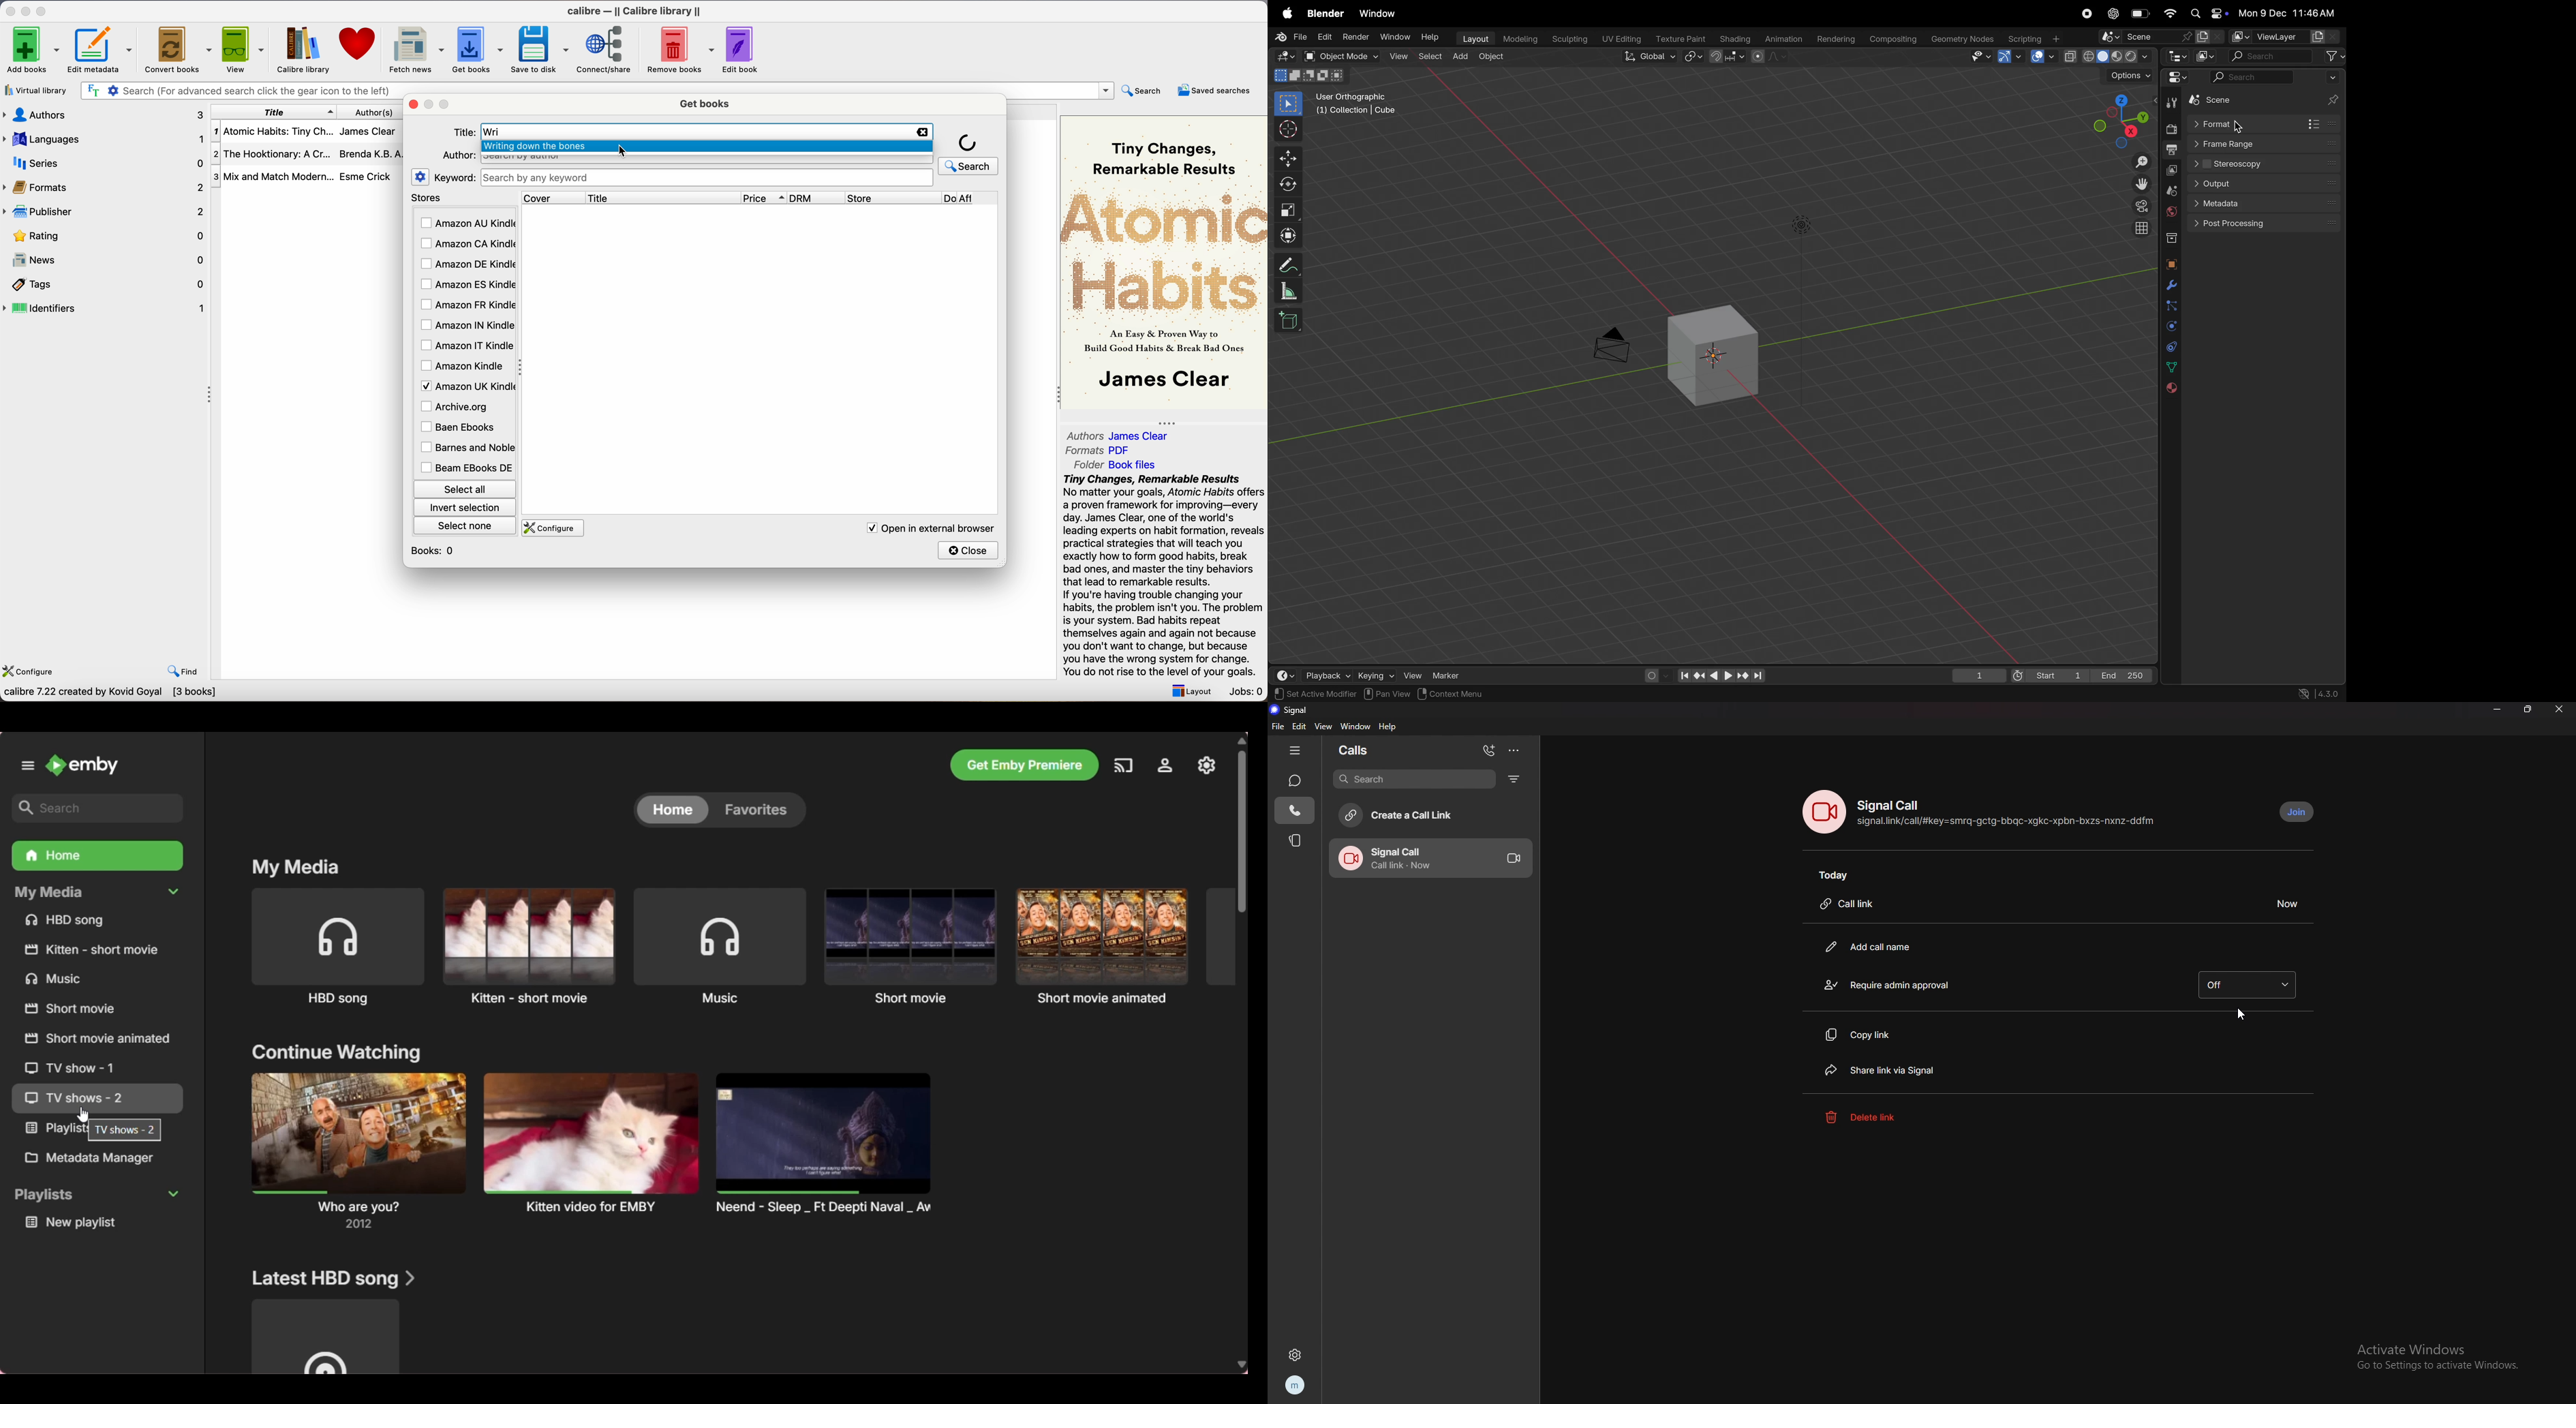 This screenshot has height=1428, width=2576. Describe the element at coordinates (272, 155) in the screenshot. I see `The Hooktionary: A Cr...` at that location.